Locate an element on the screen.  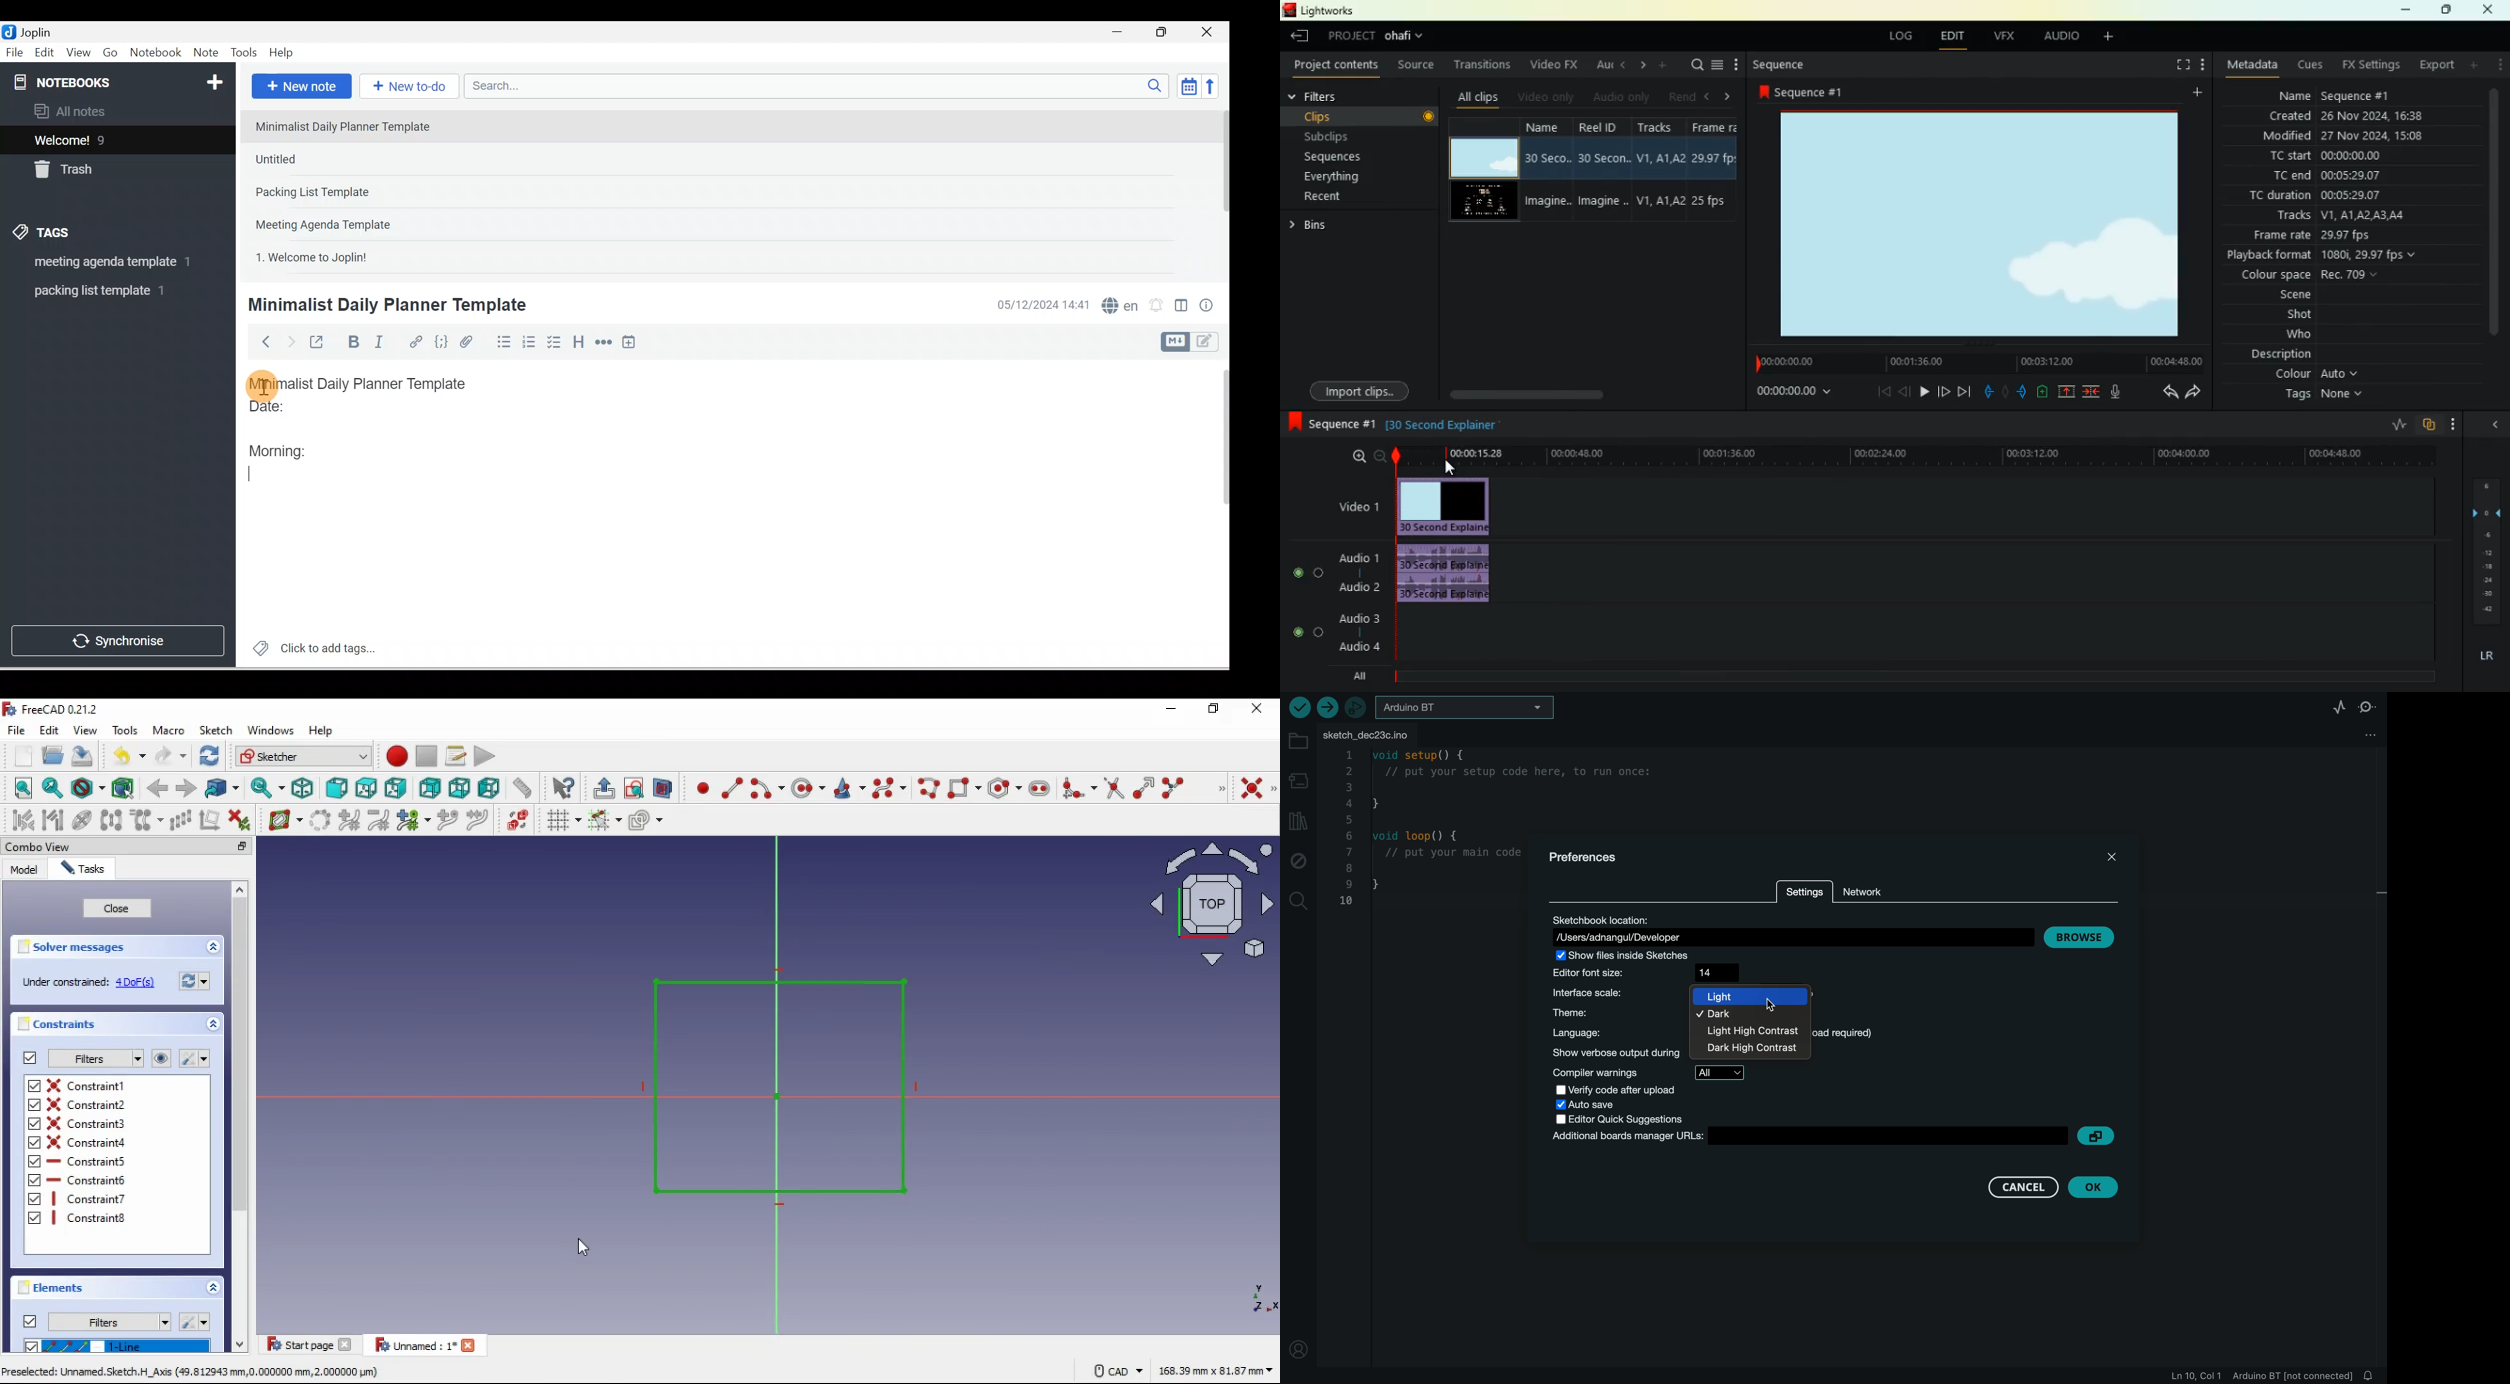
expand/collapse is located at coordinates (214, 1024).